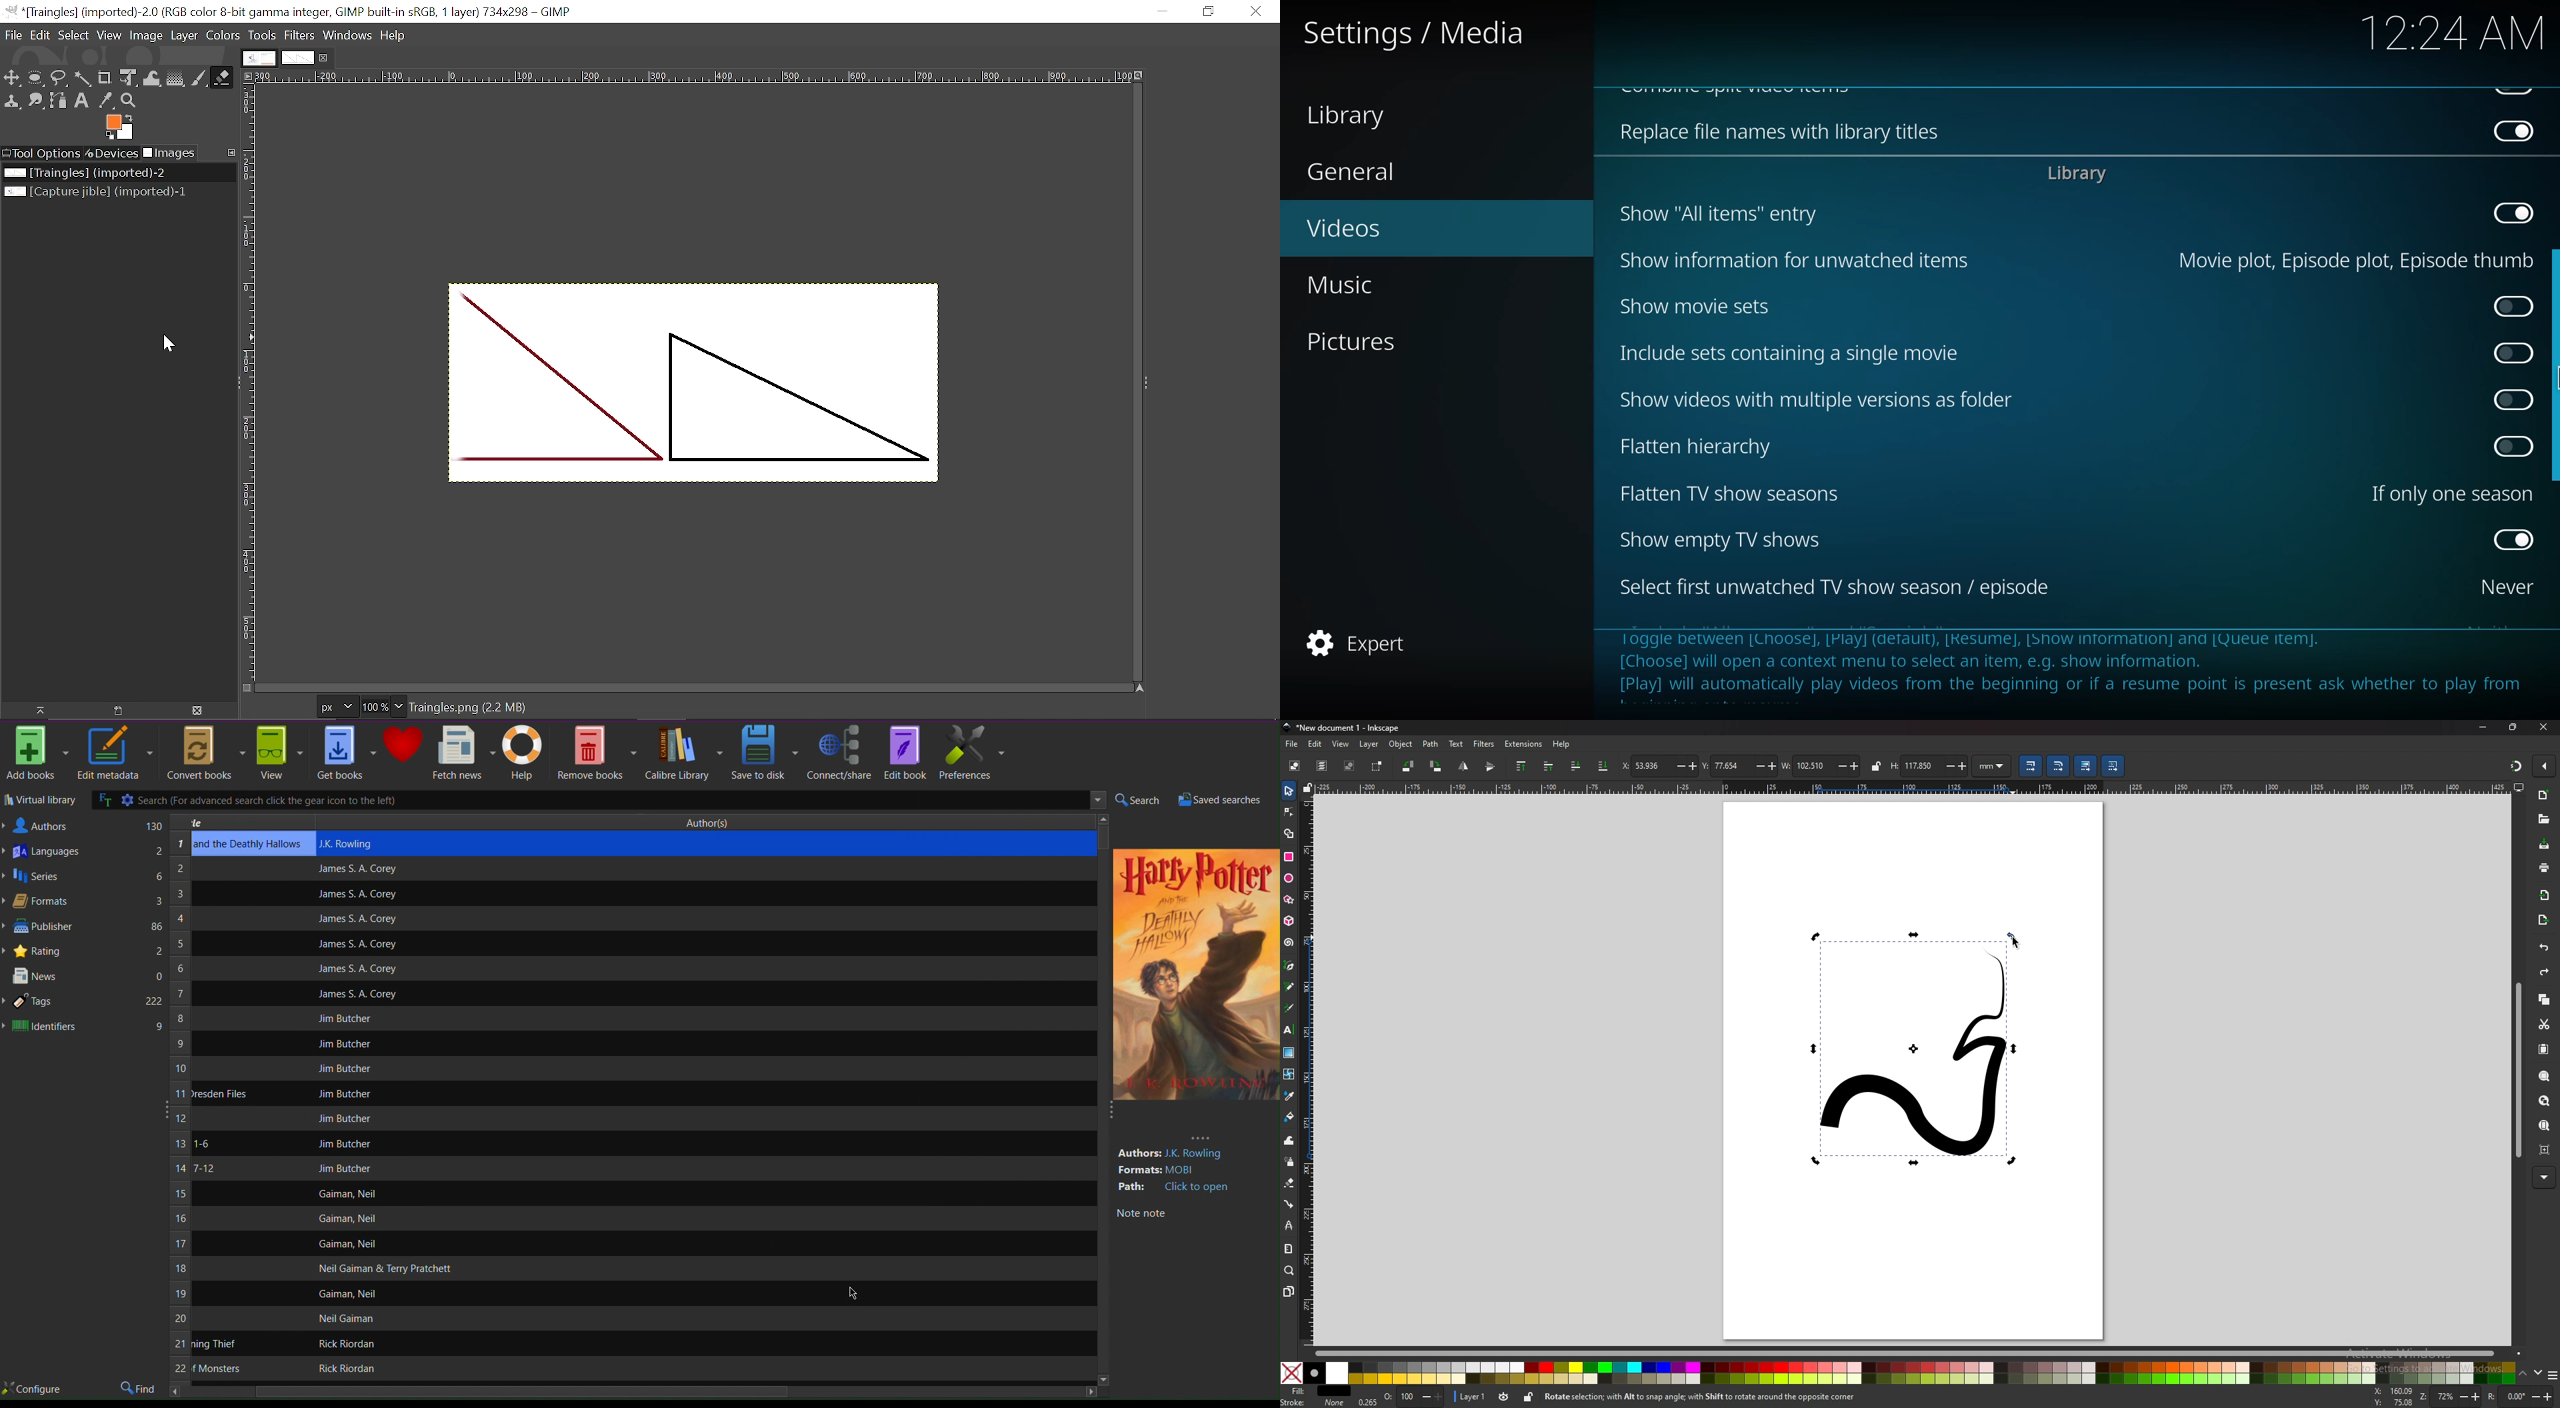 Image resolution: width=2576 pixels, height=1428 pixels. What do you see at coordinates (353, 843) in the screenshot?
I see `JK. Rowling` at bounding box center [353, 843].